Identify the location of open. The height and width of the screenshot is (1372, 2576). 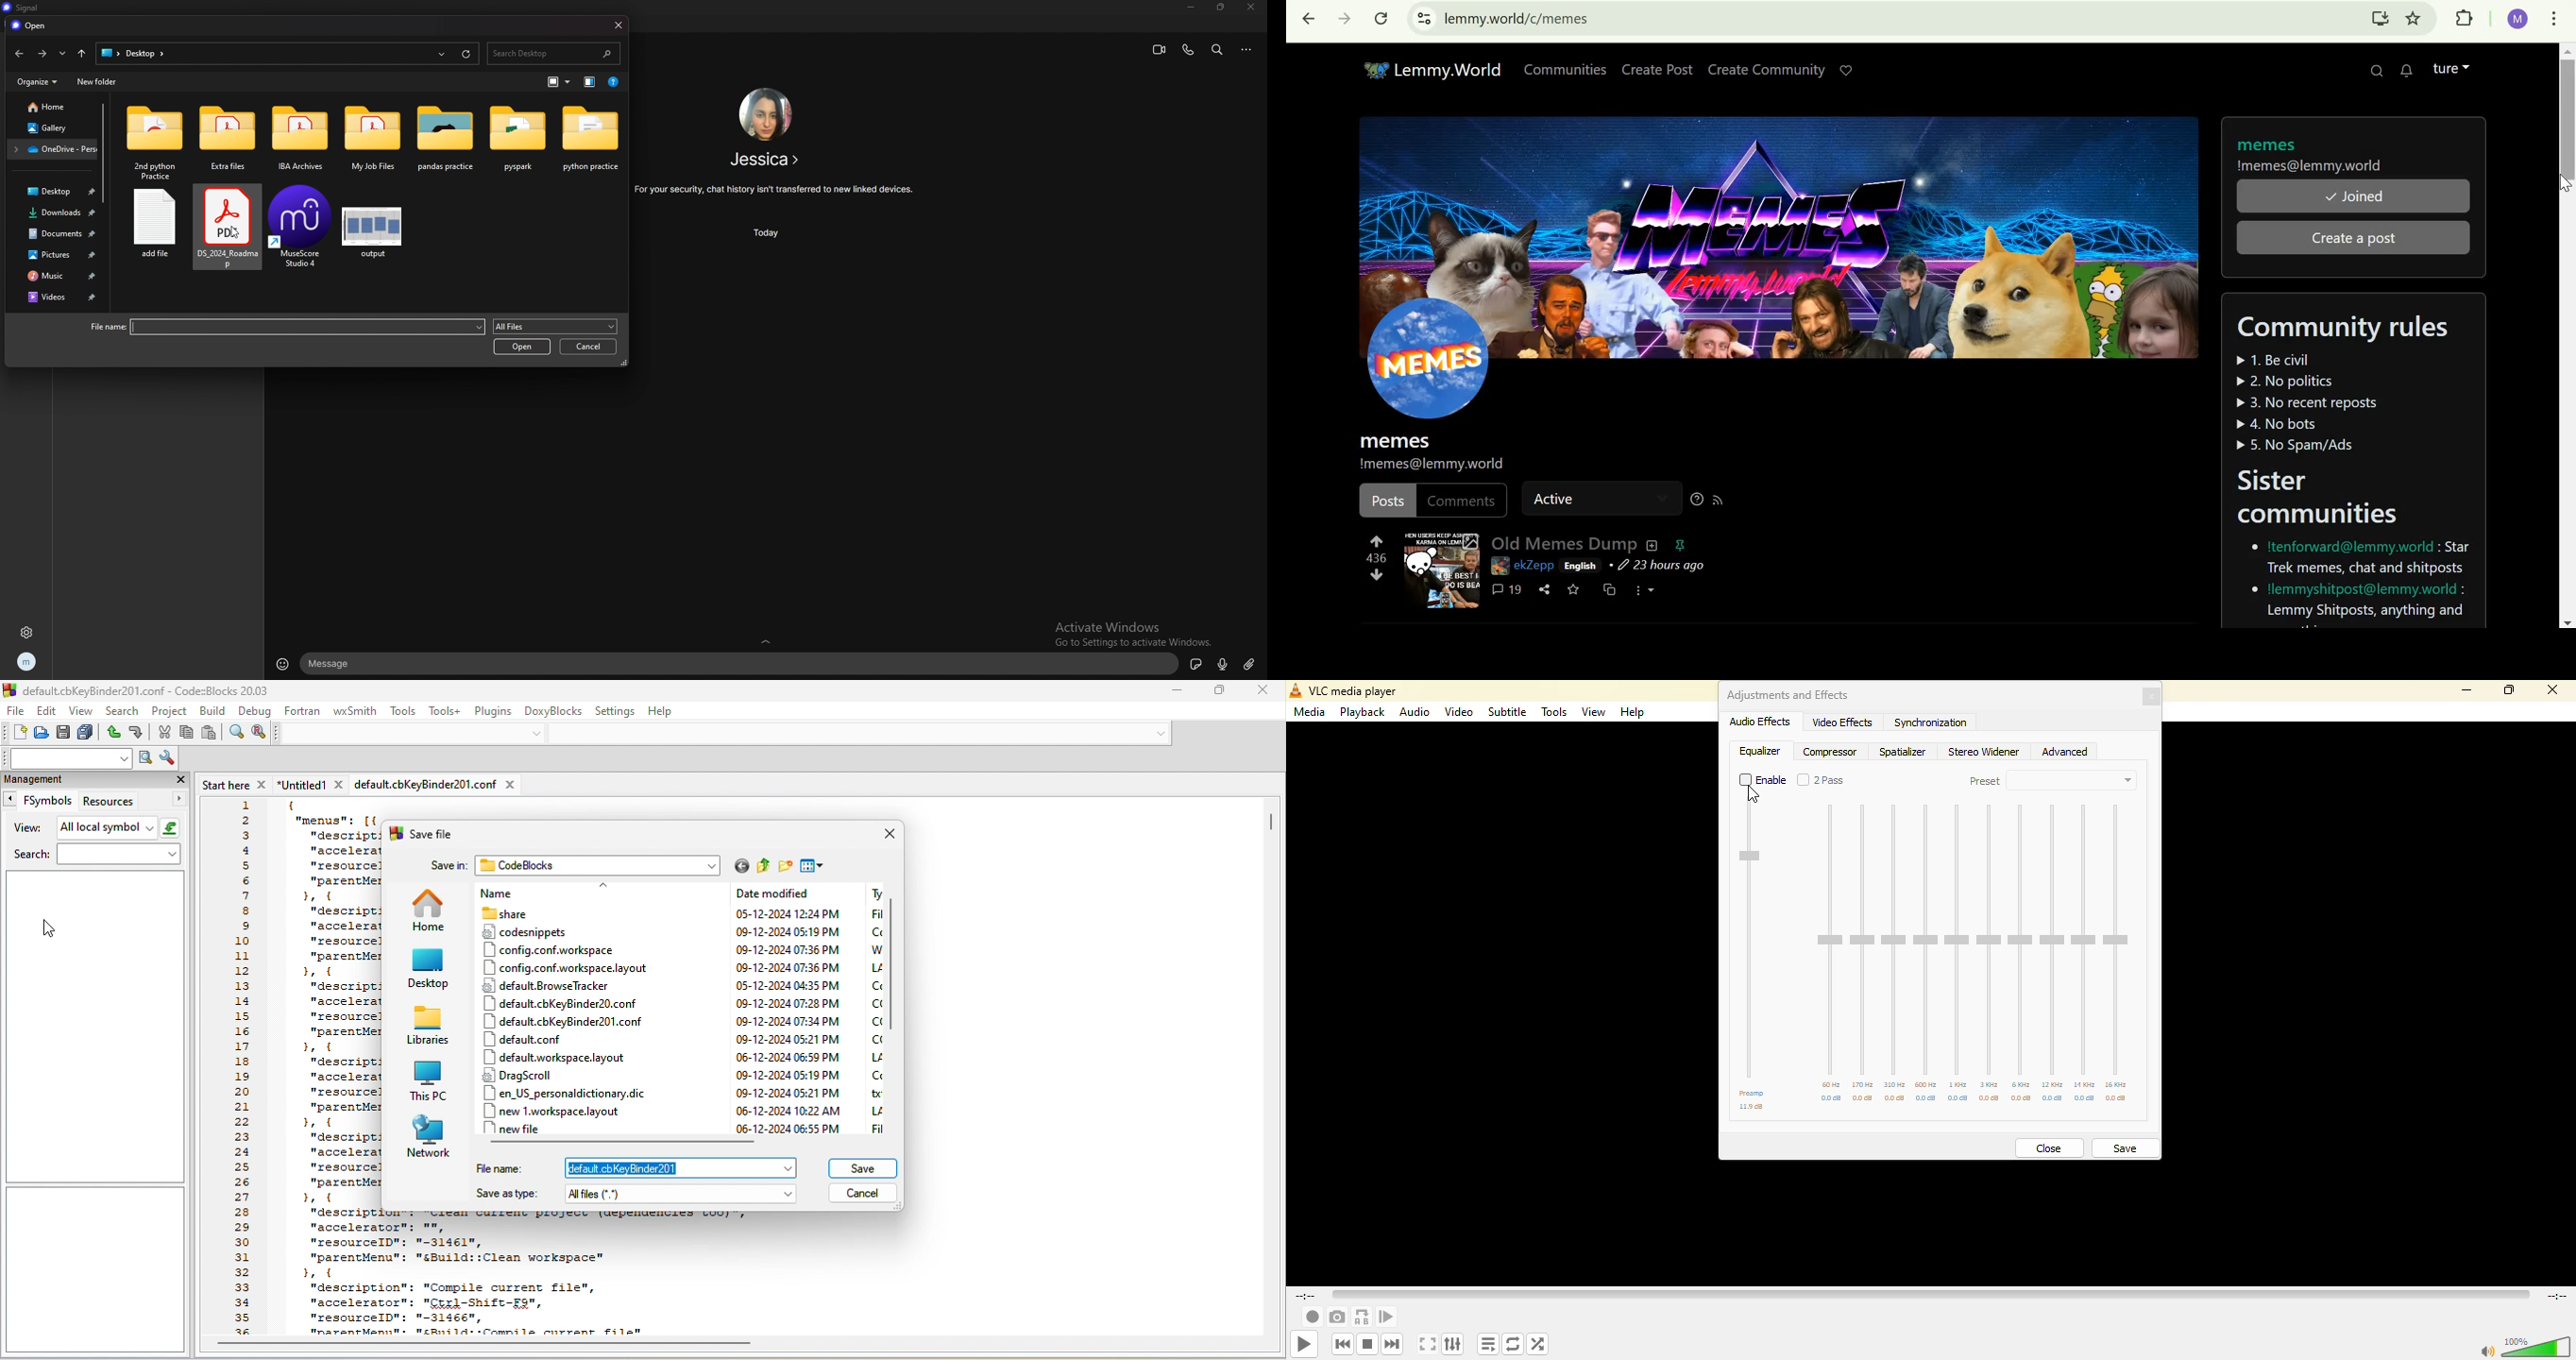
(41, 735).